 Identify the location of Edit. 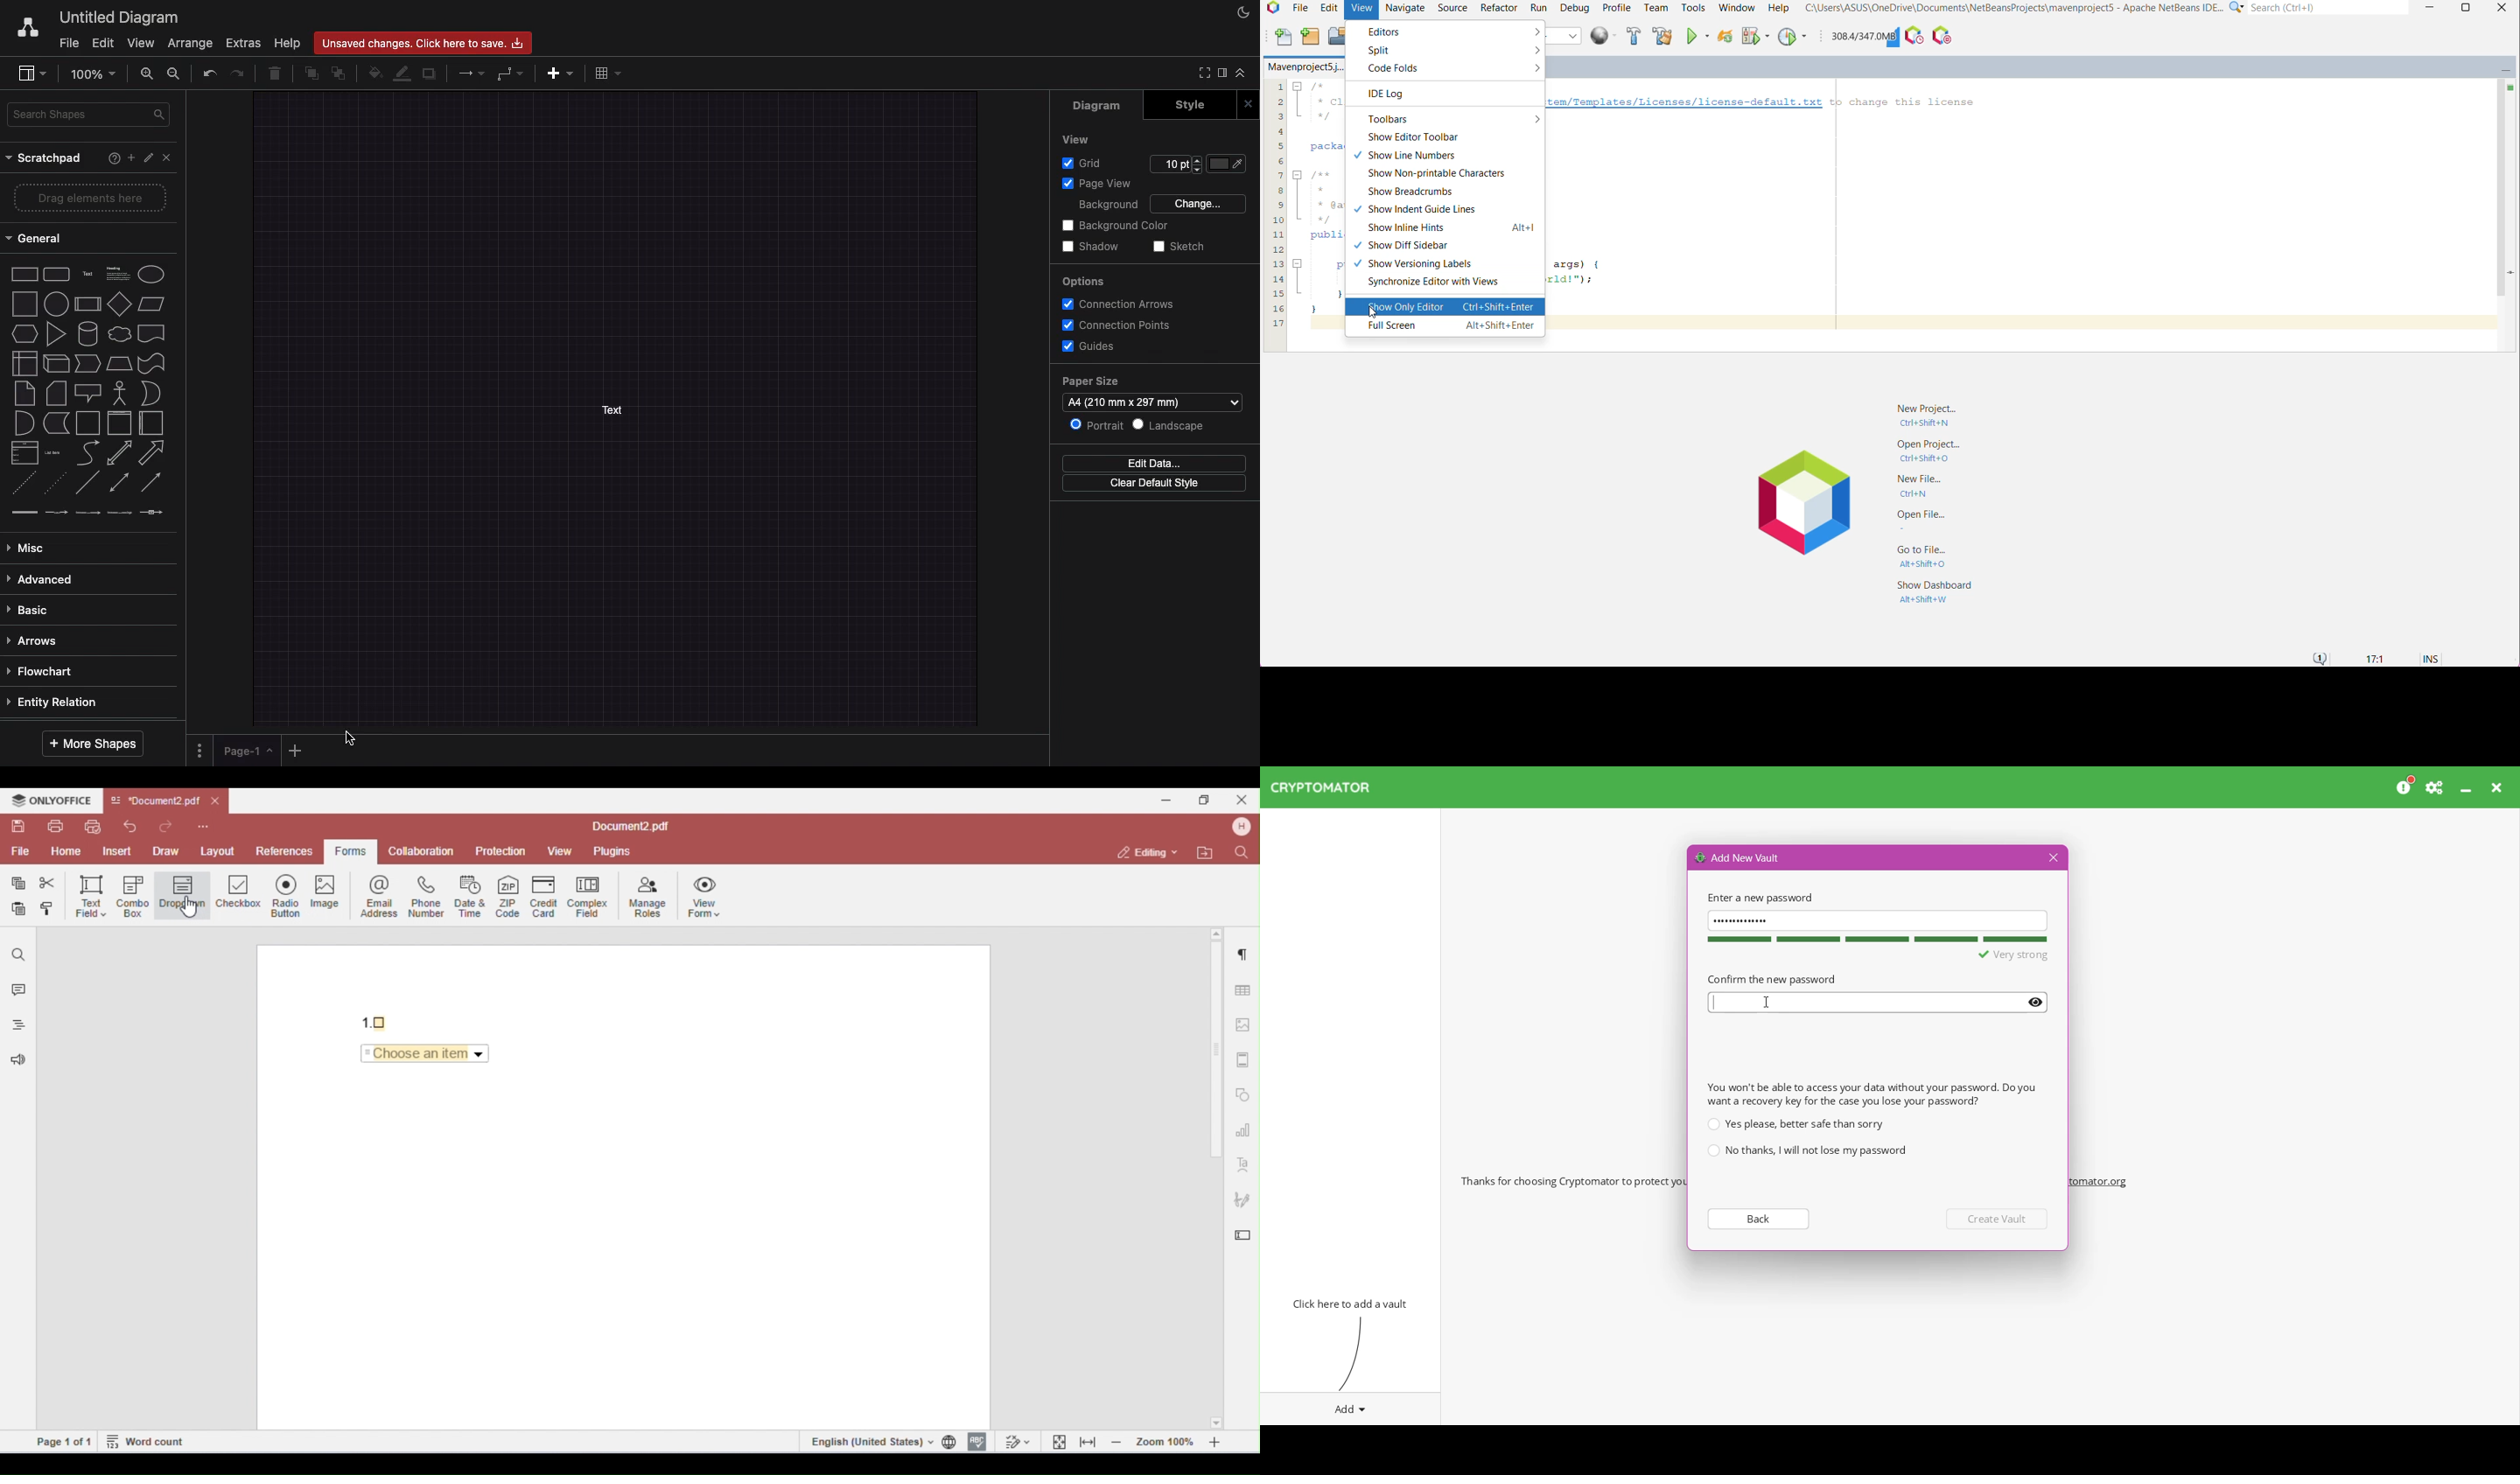
(104, 42).